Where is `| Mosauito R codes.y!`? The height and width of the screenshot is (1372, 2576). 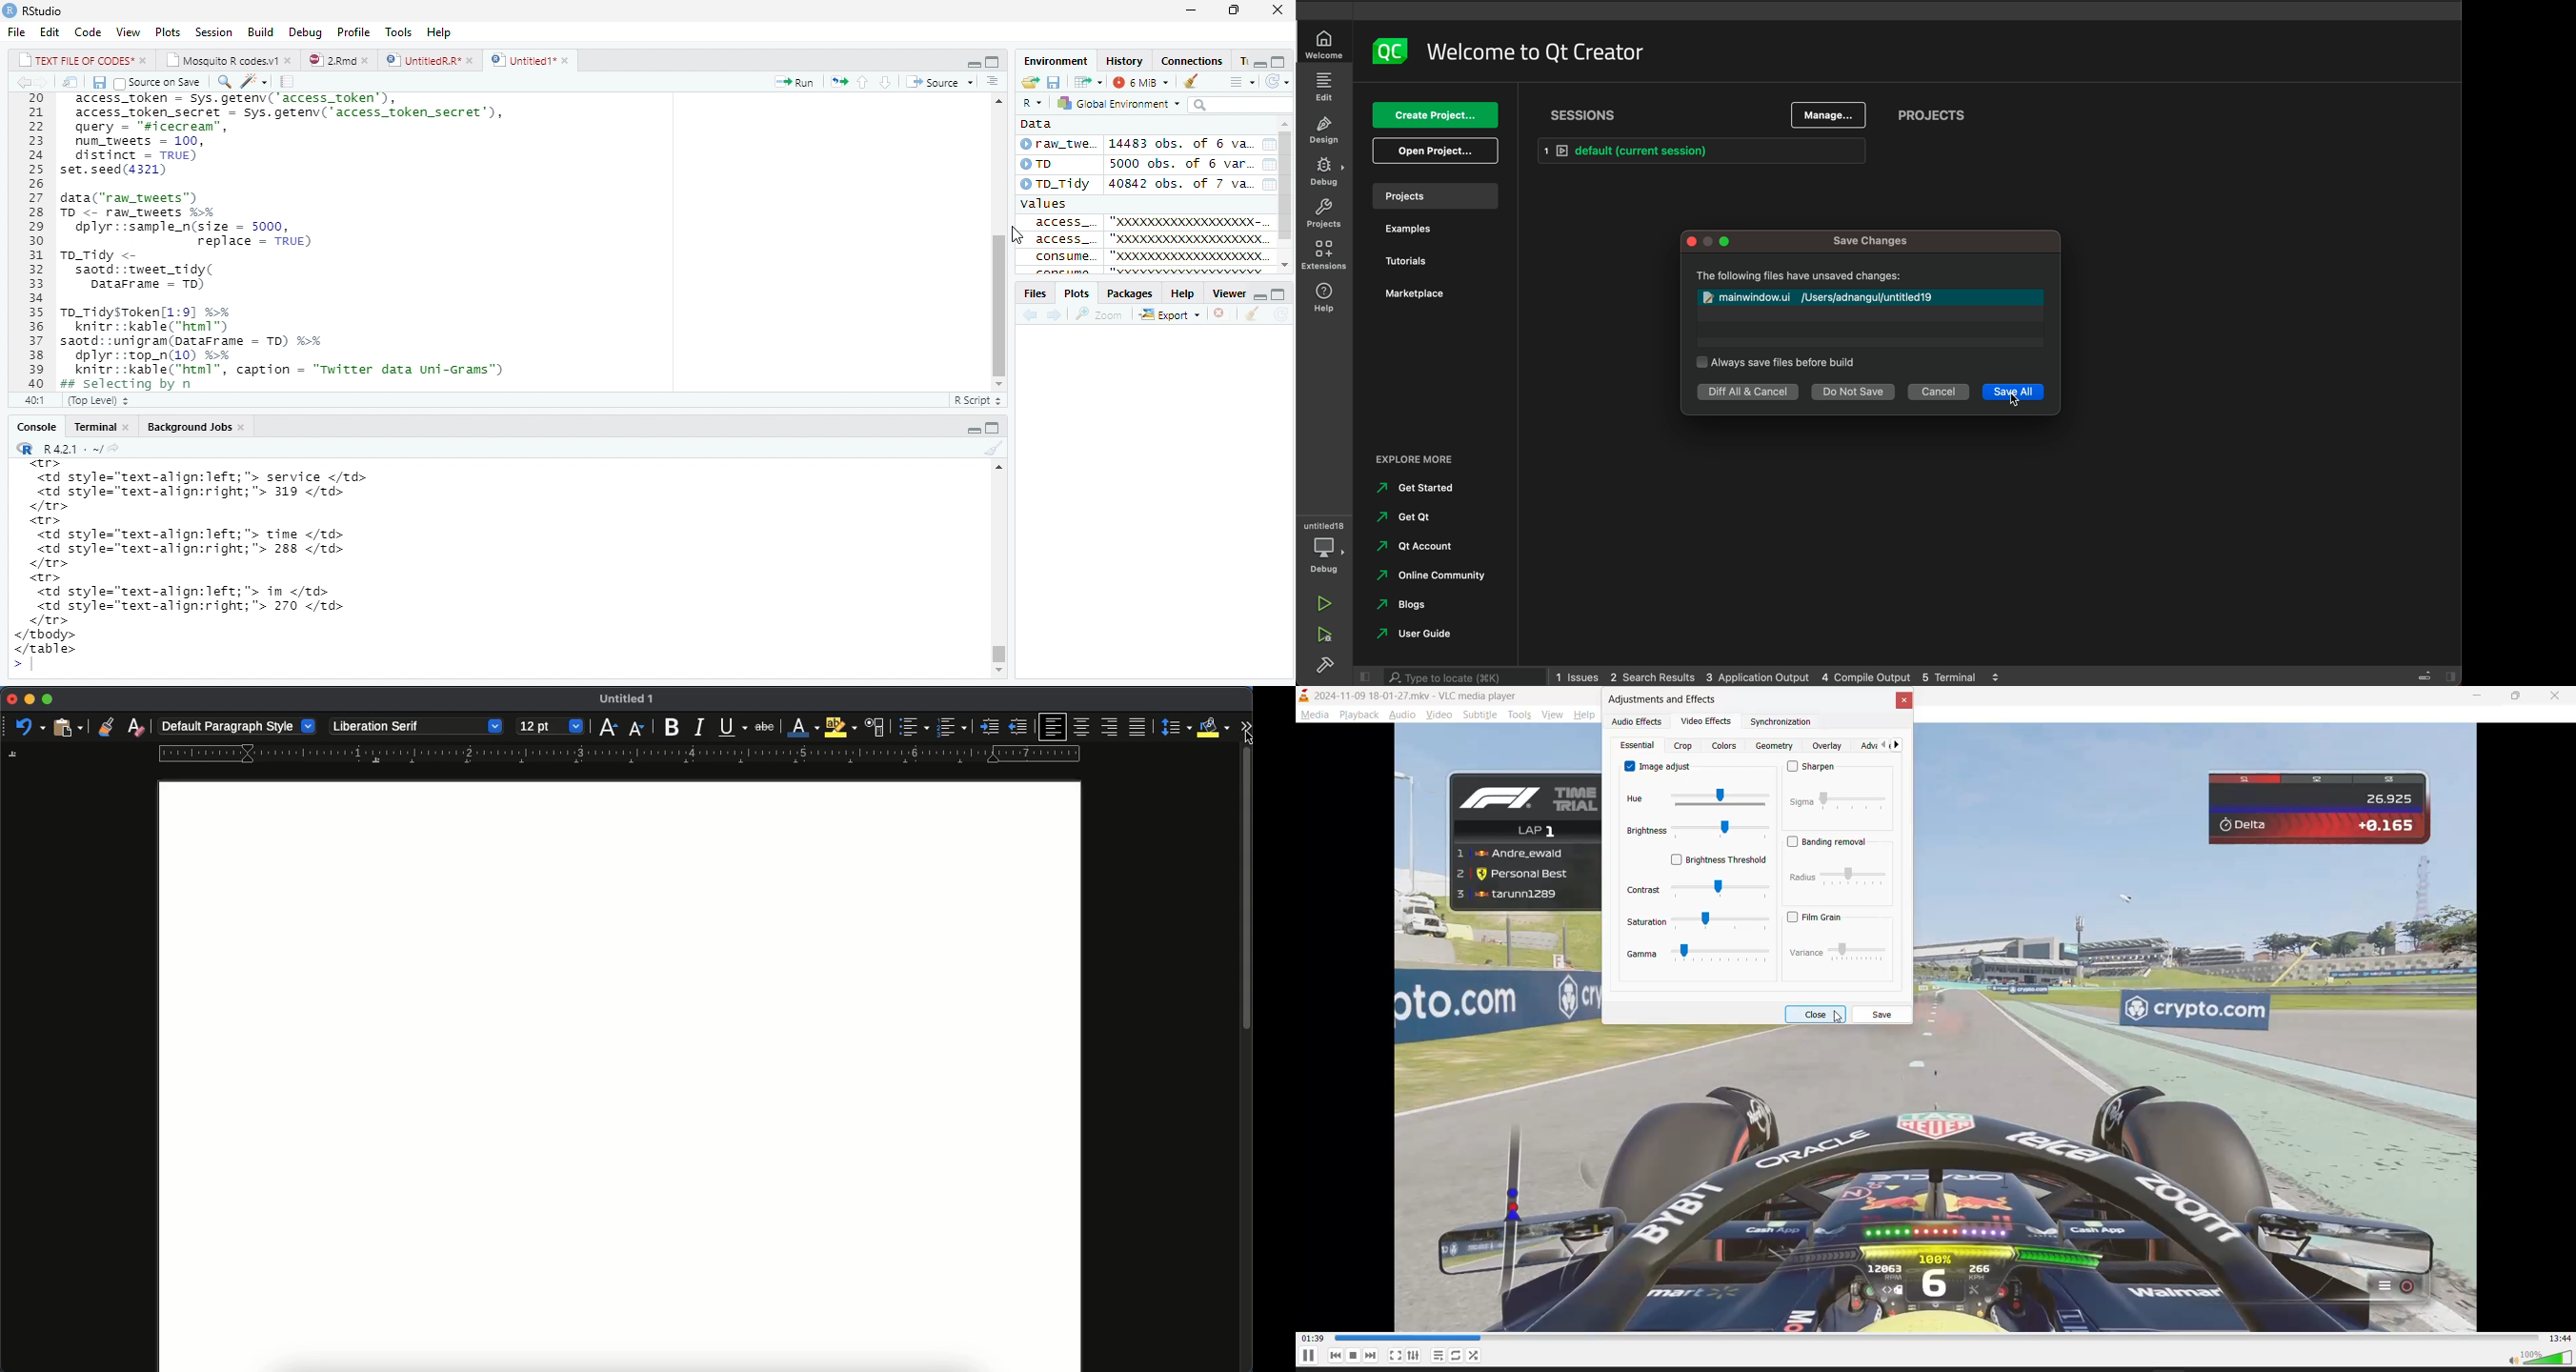
| Mosauito R codes.y! is located at coordinates (228, 59).